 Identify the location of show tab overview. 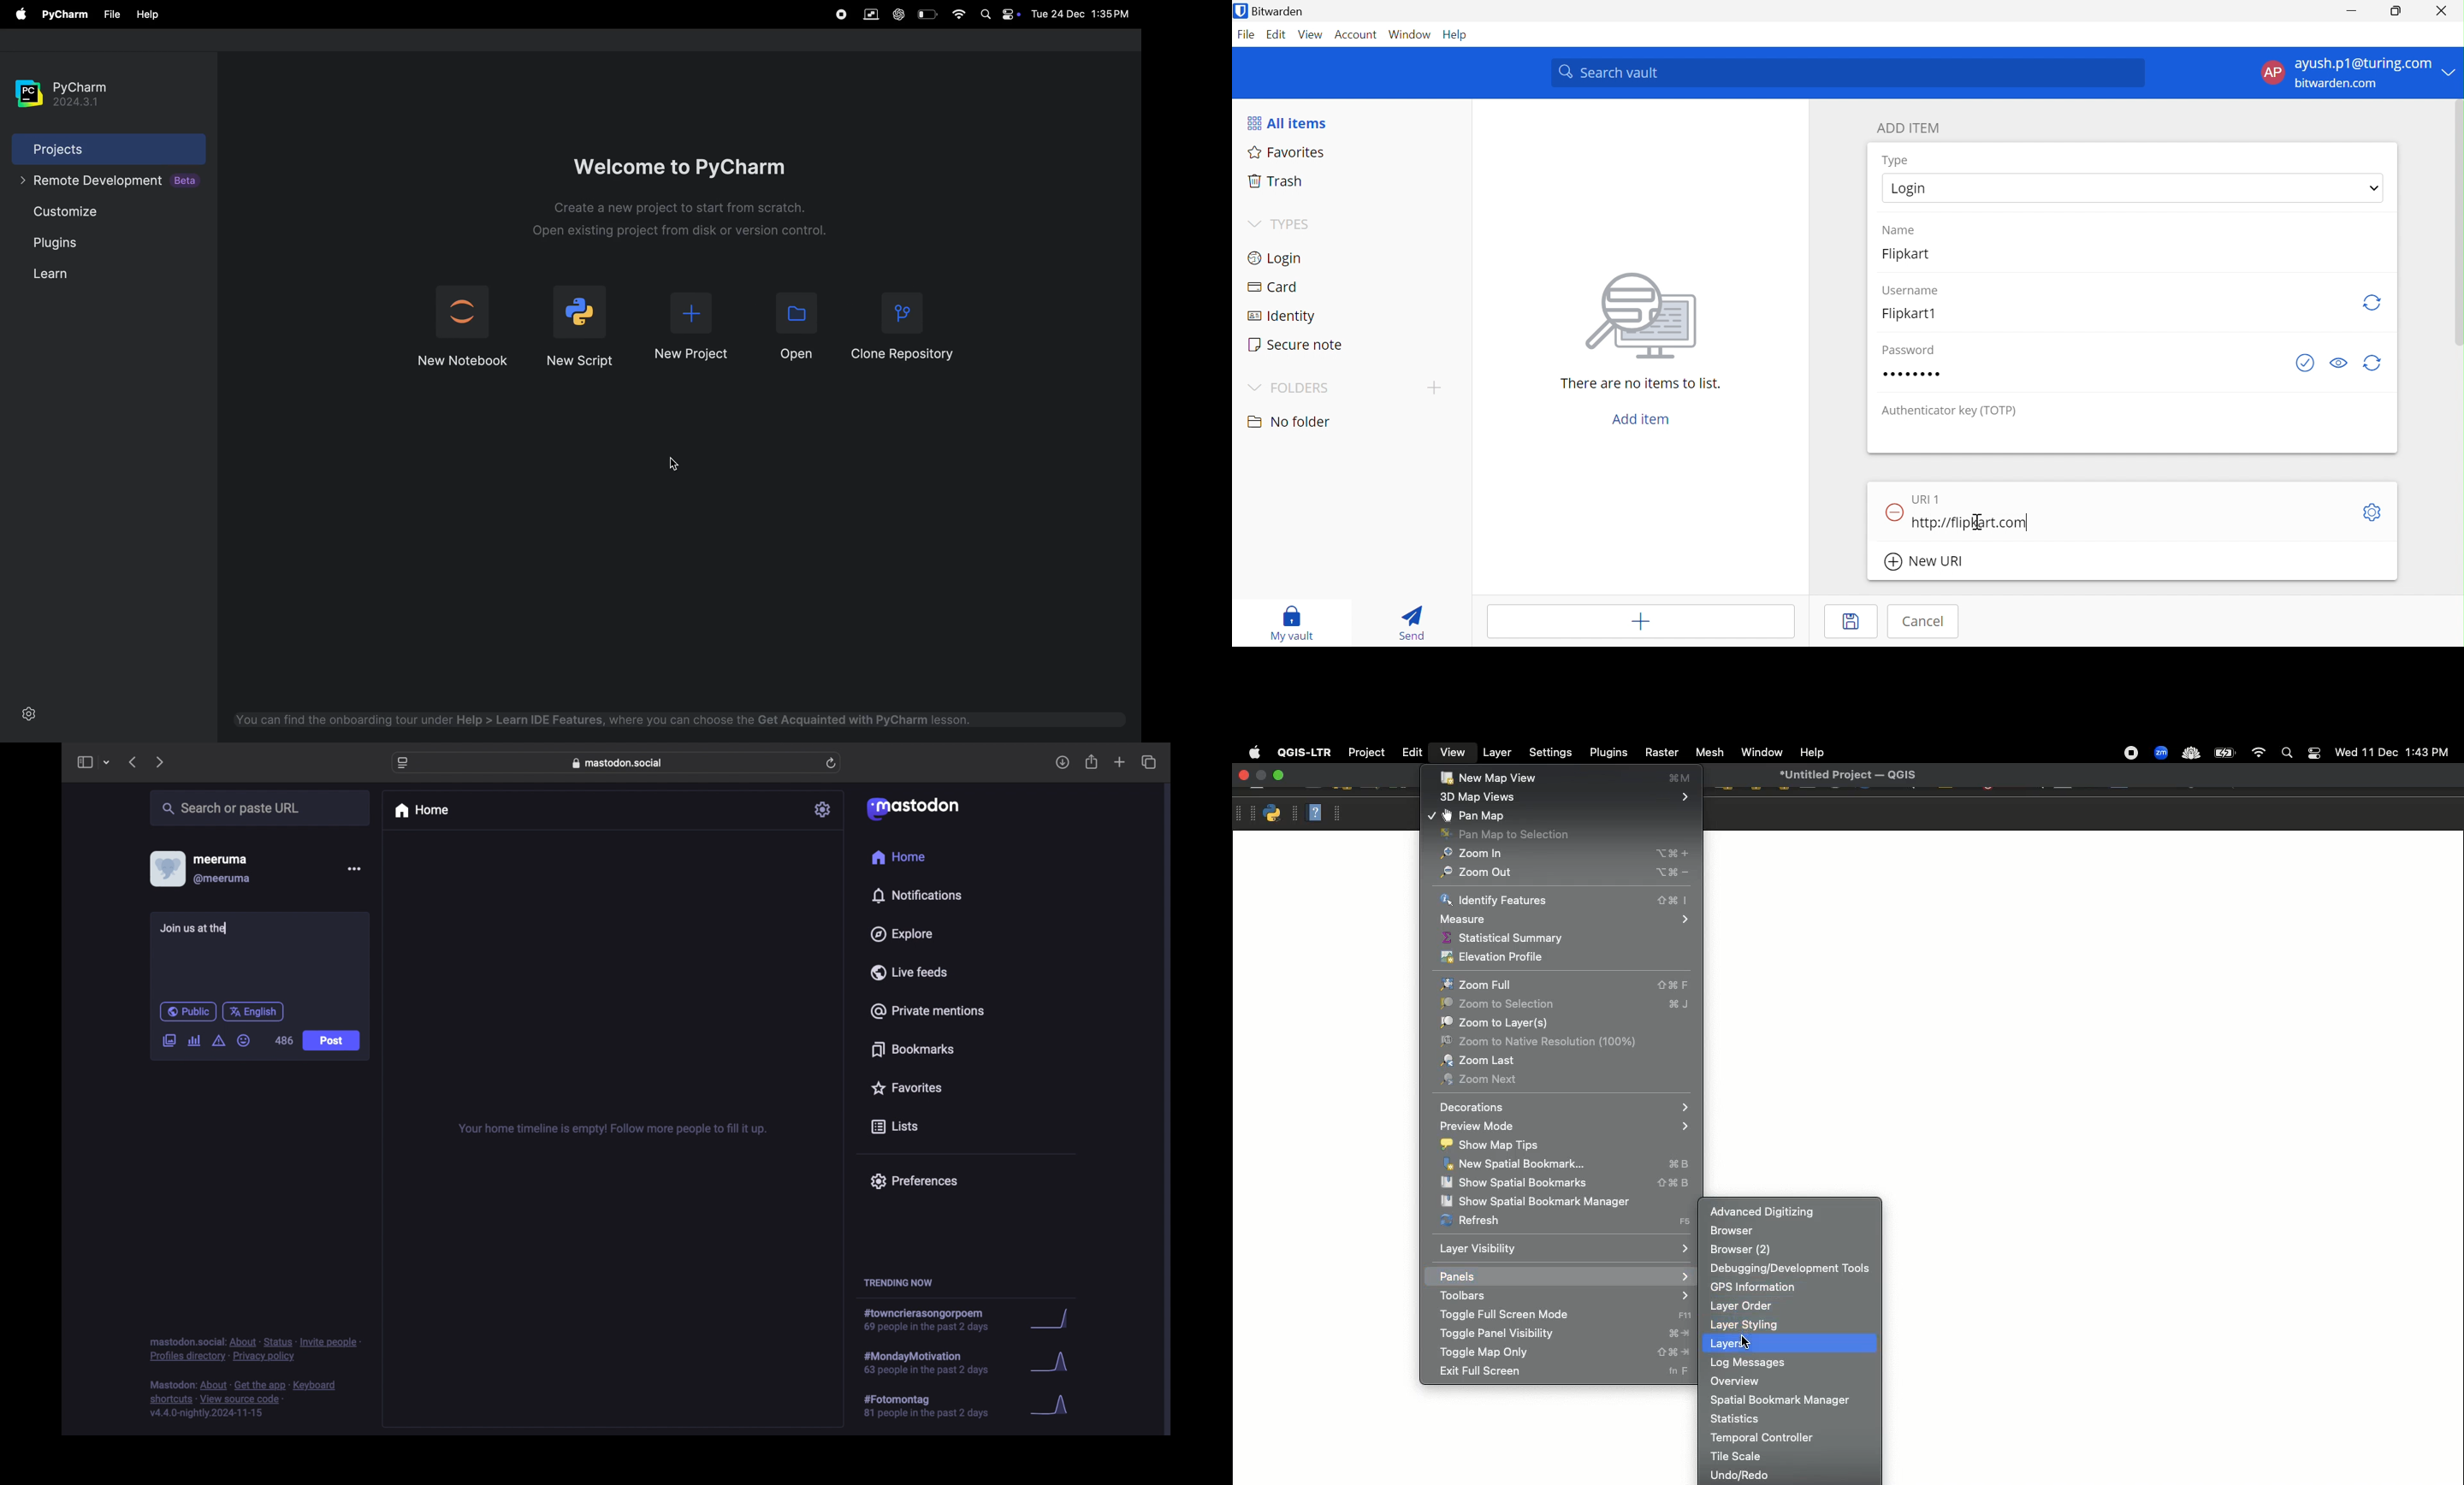
(1149, 762).